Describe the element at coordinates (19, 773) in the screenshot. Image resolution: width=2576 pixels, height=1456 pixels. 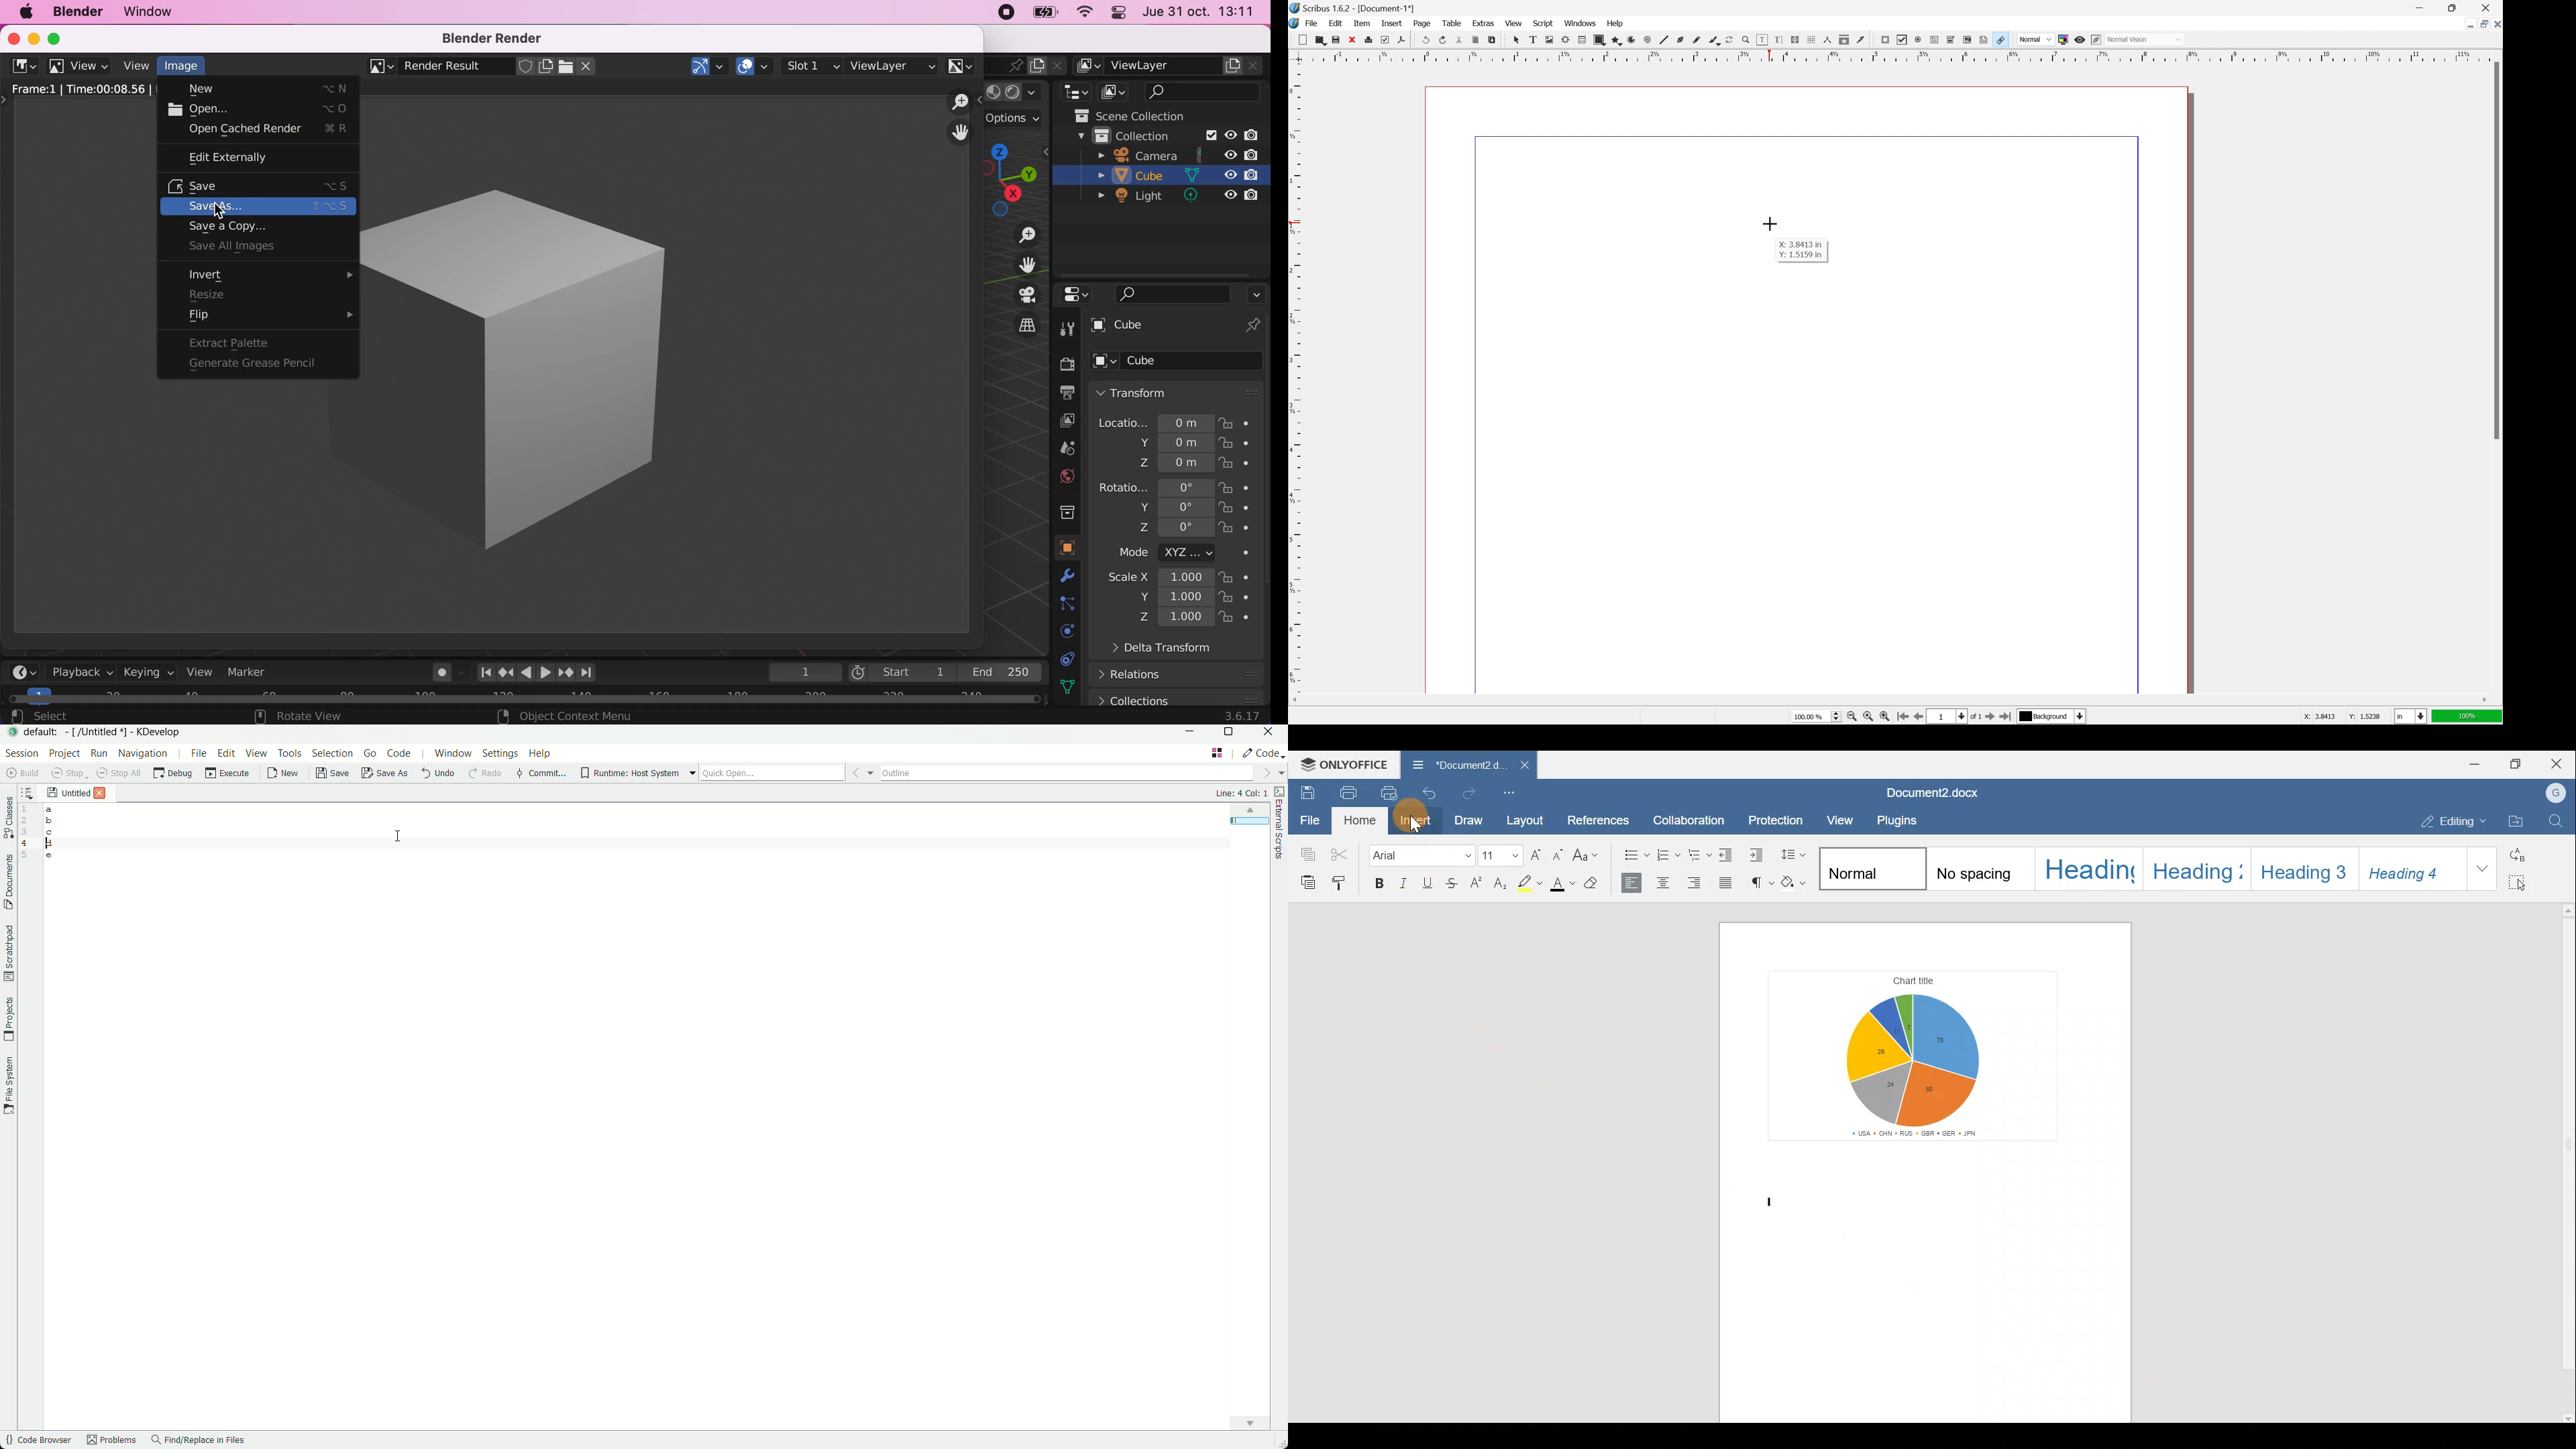
I see `build` at that location.